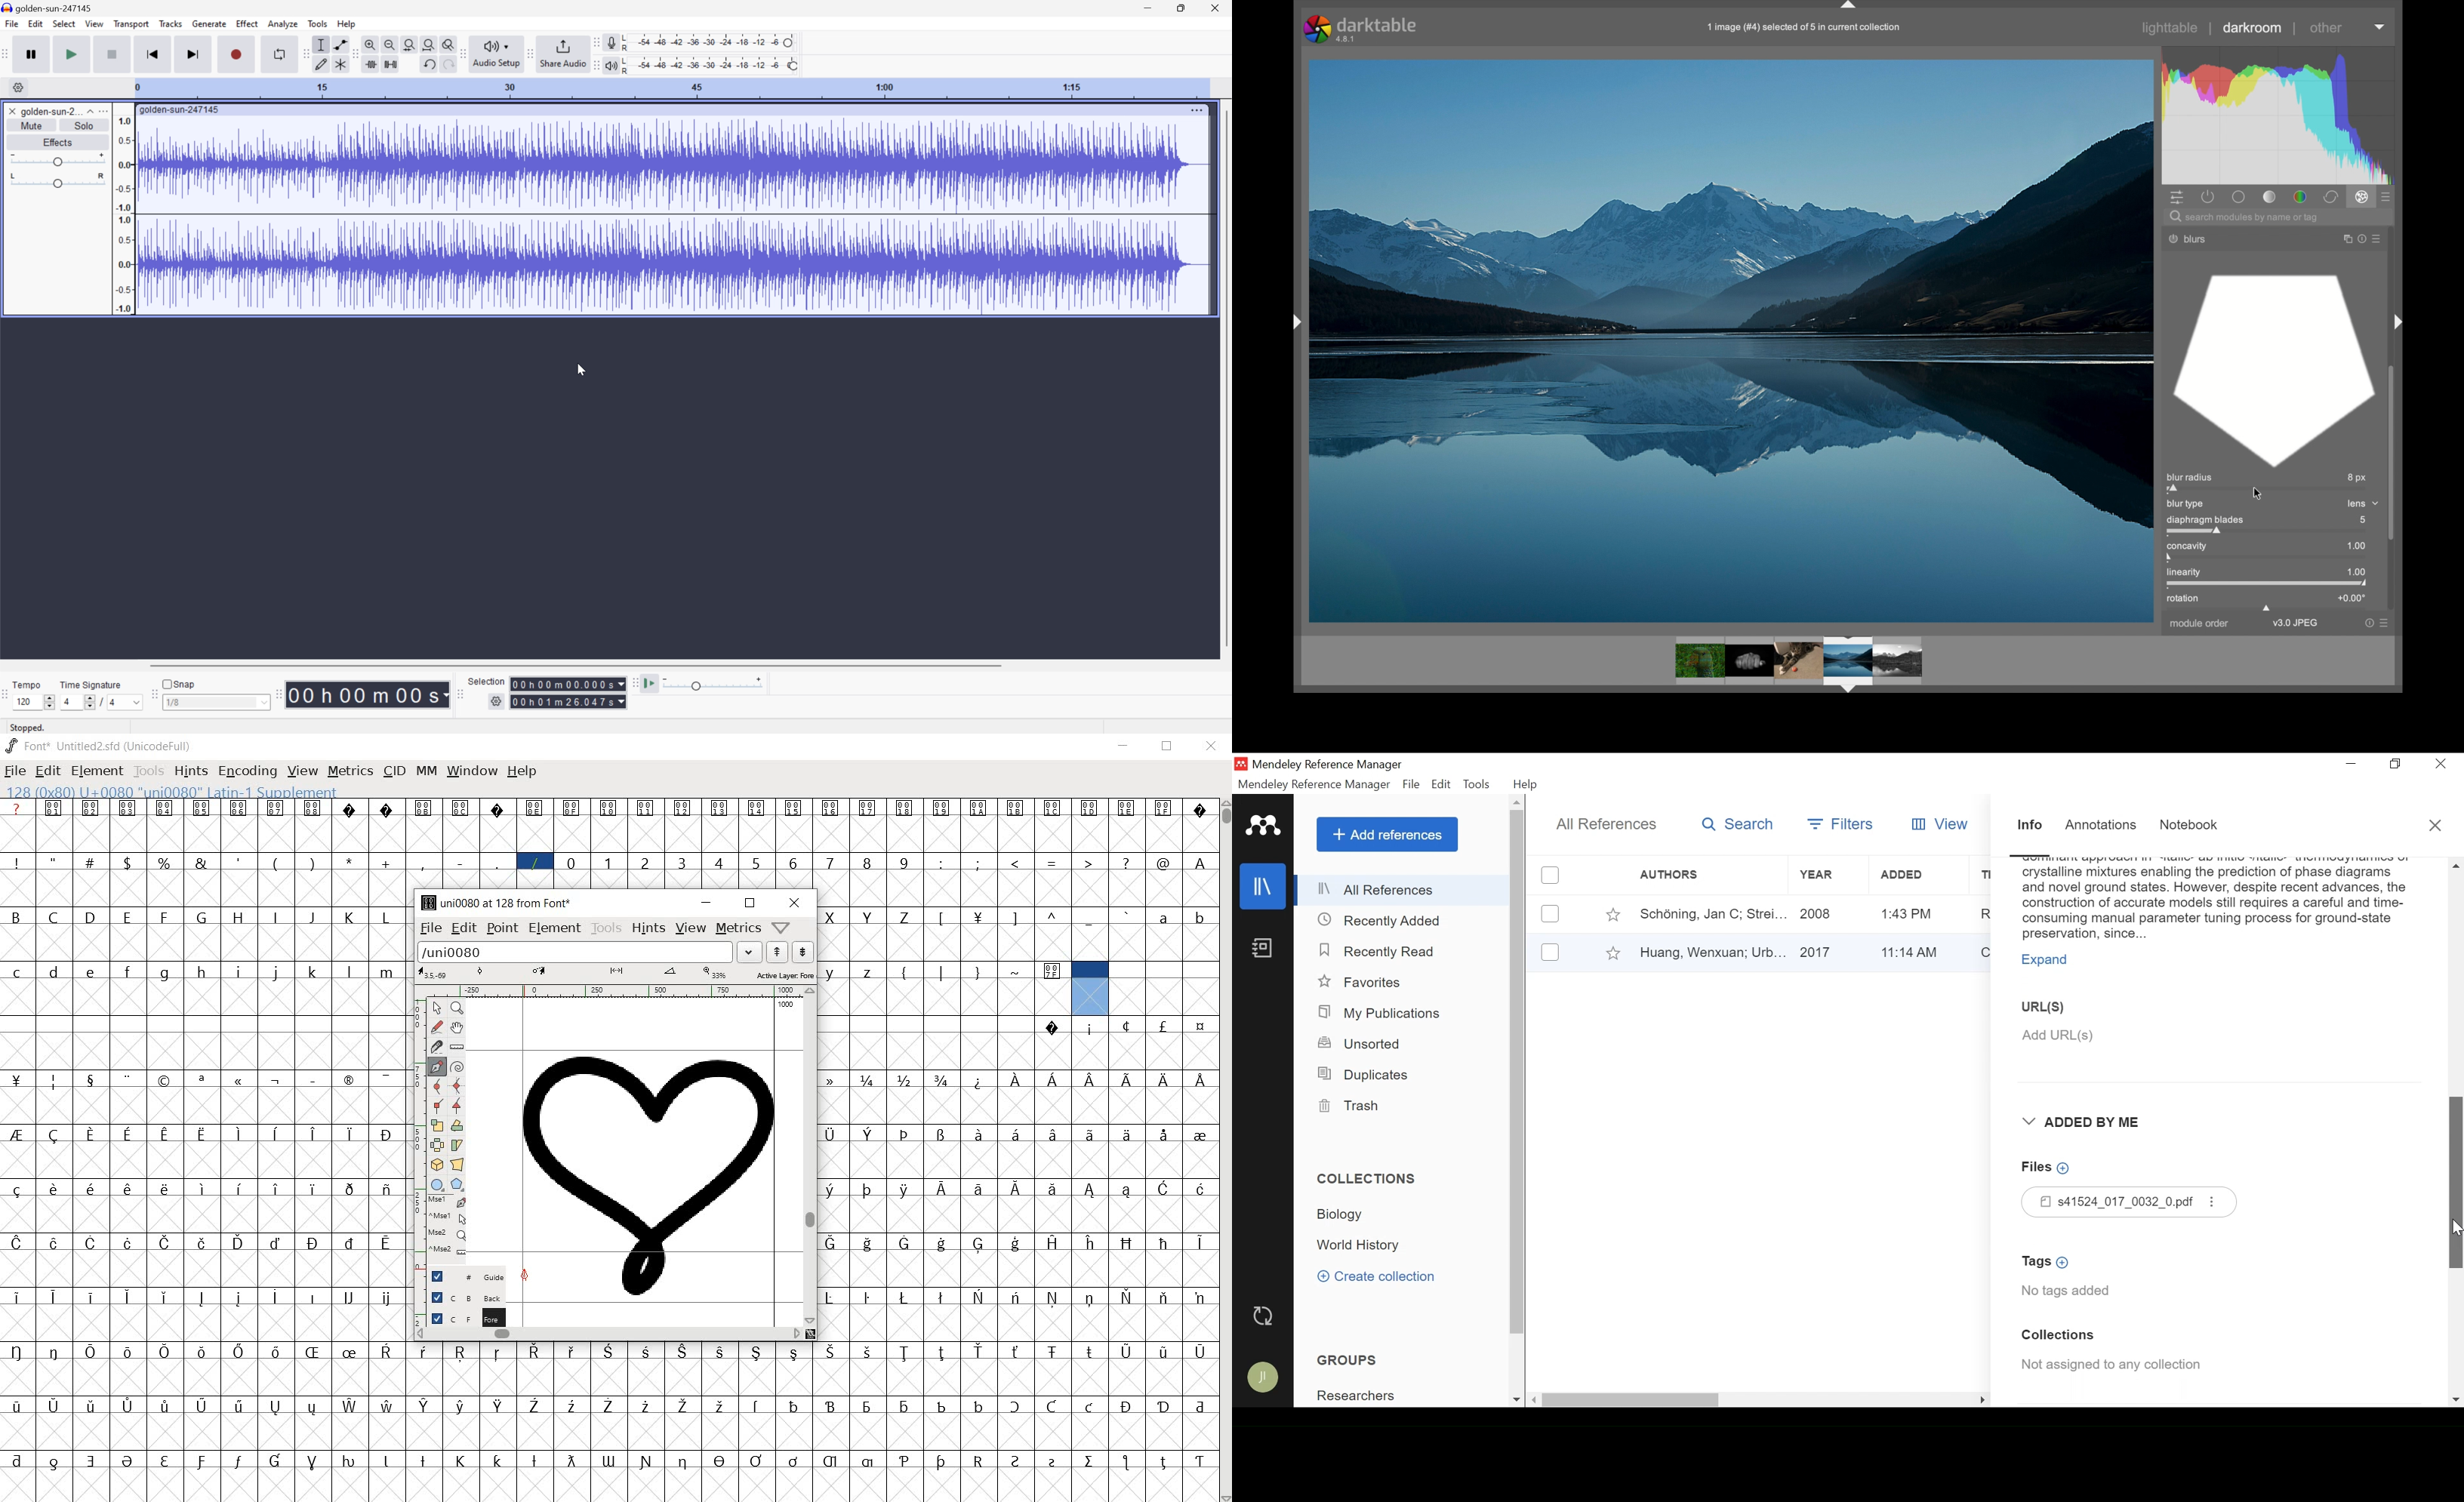 This screenshot has width=2464, height=1512. I want to click on glyph, so click(1163, 1188).